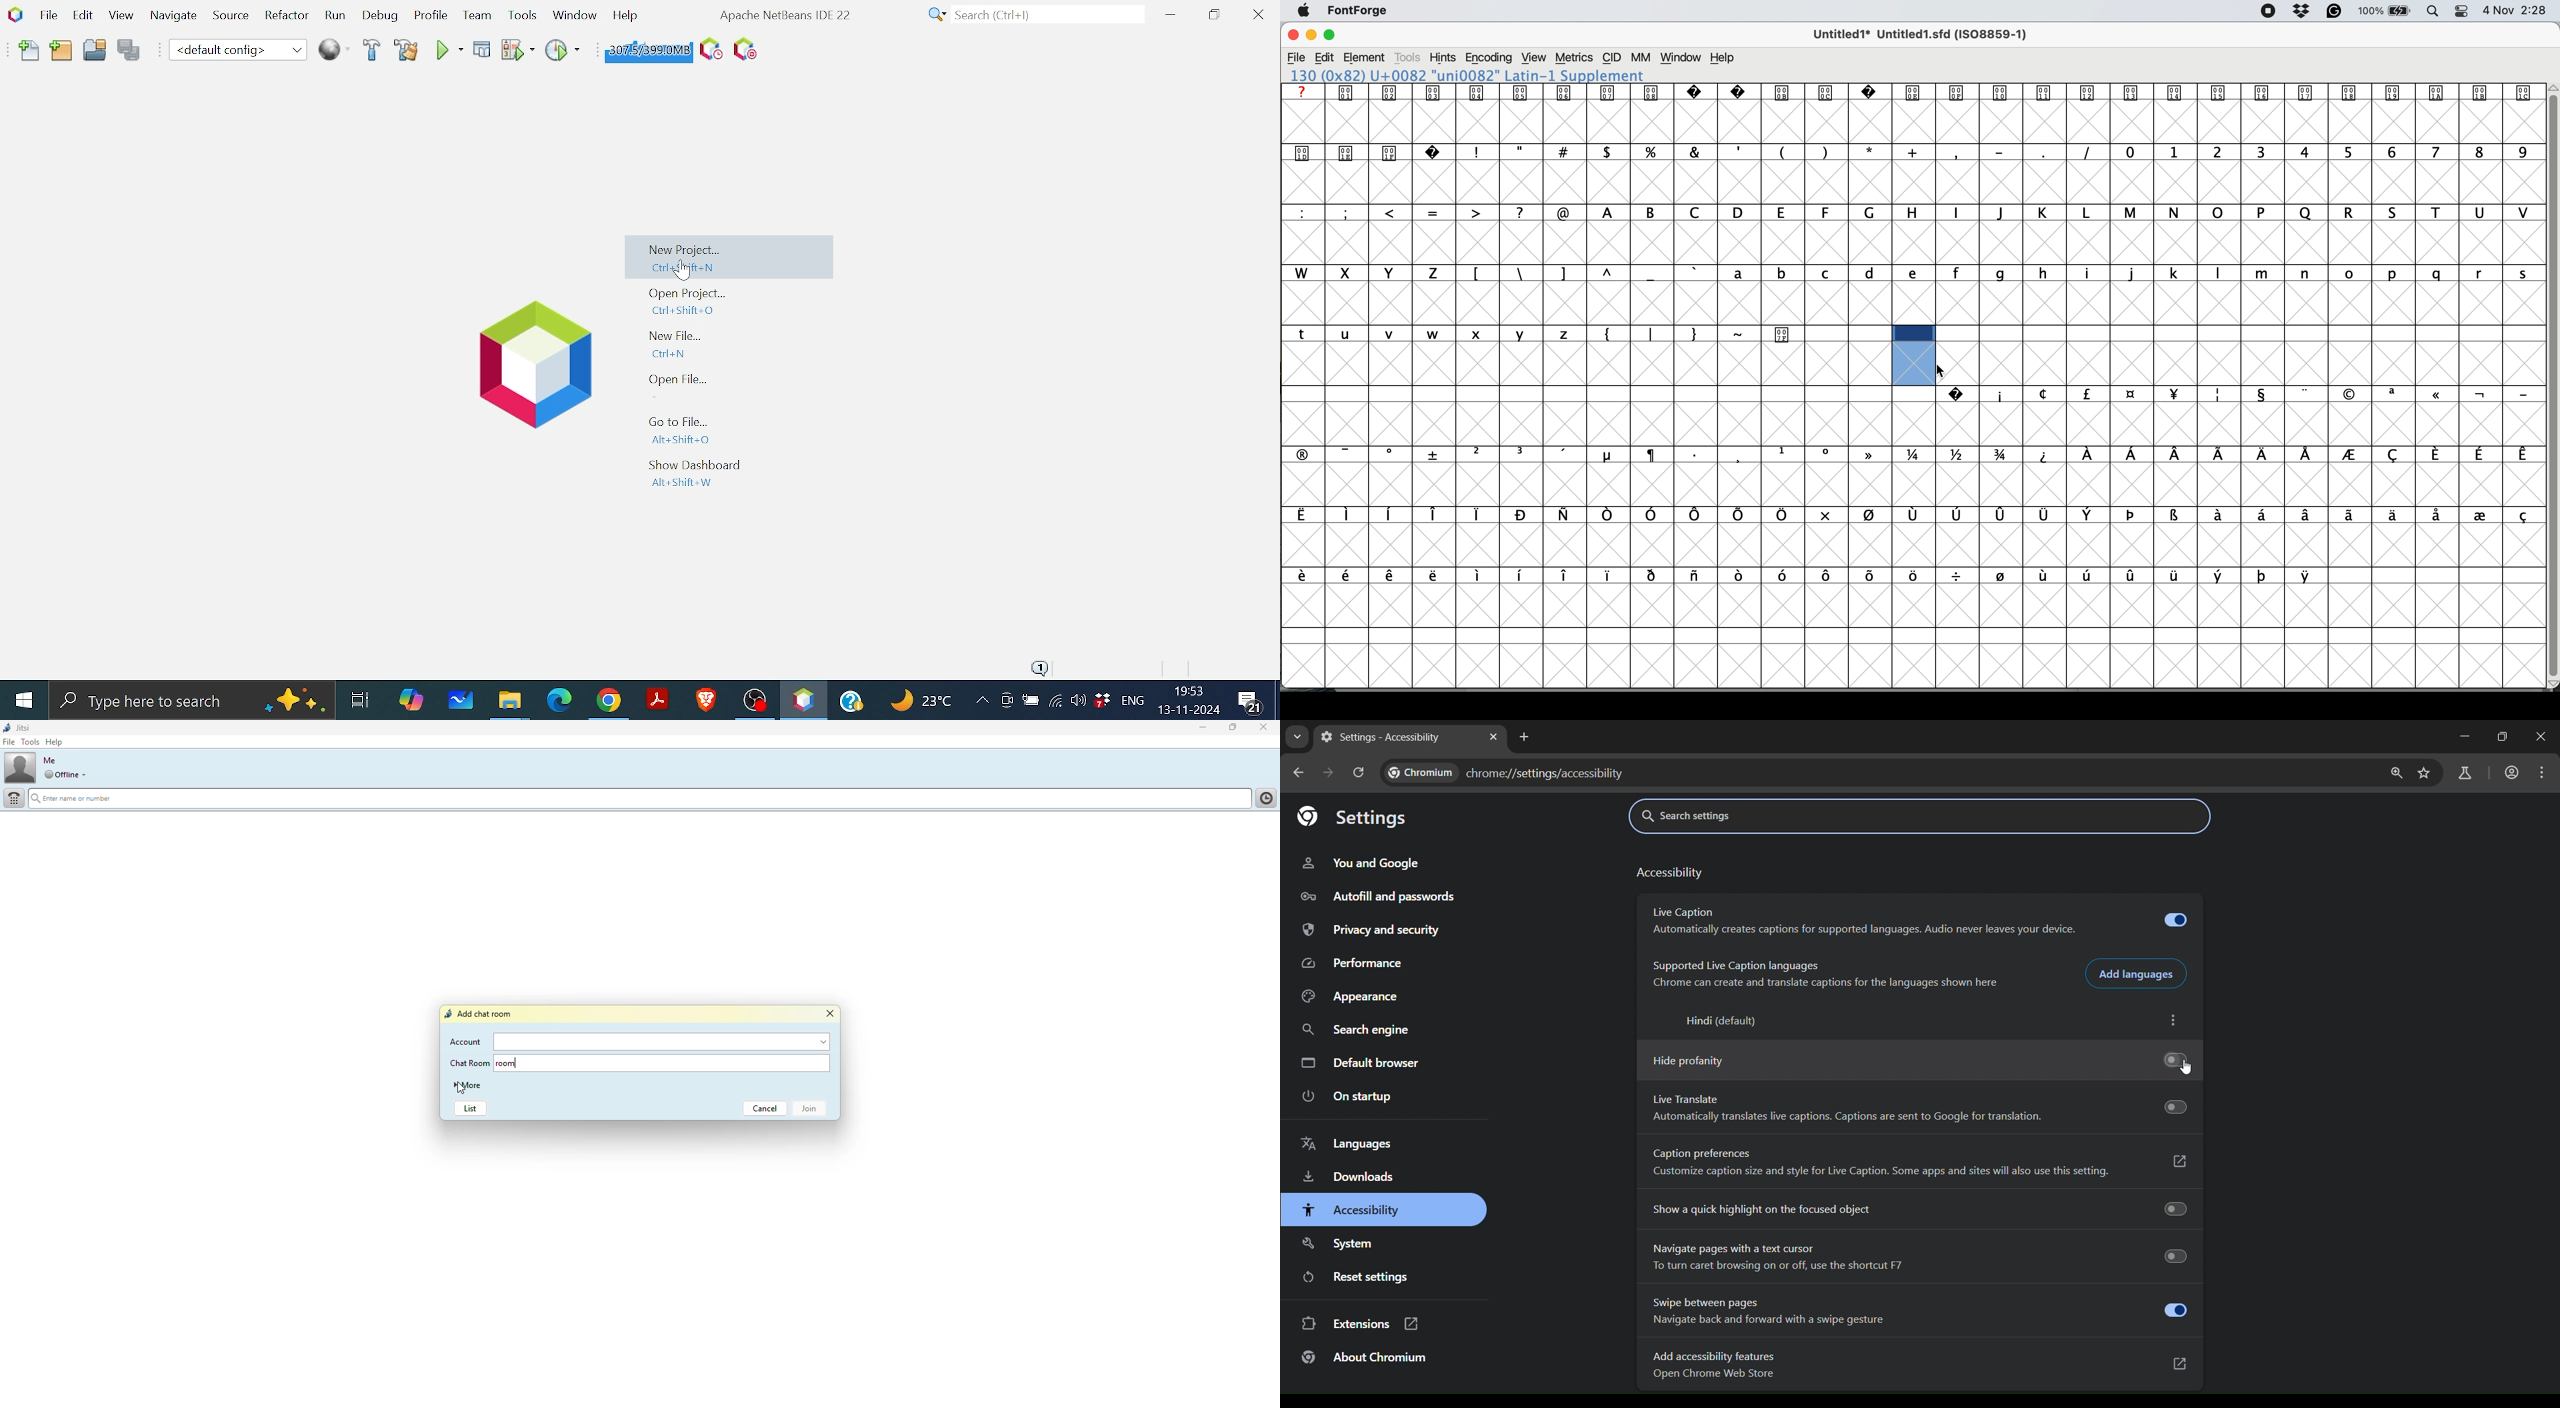 The width and height of the screenshot is (2576, 1428). What do you see at coordinates (1919, 1062) in the screenshot?
I see `hide profanity` at bounding box center [1919, 1062].